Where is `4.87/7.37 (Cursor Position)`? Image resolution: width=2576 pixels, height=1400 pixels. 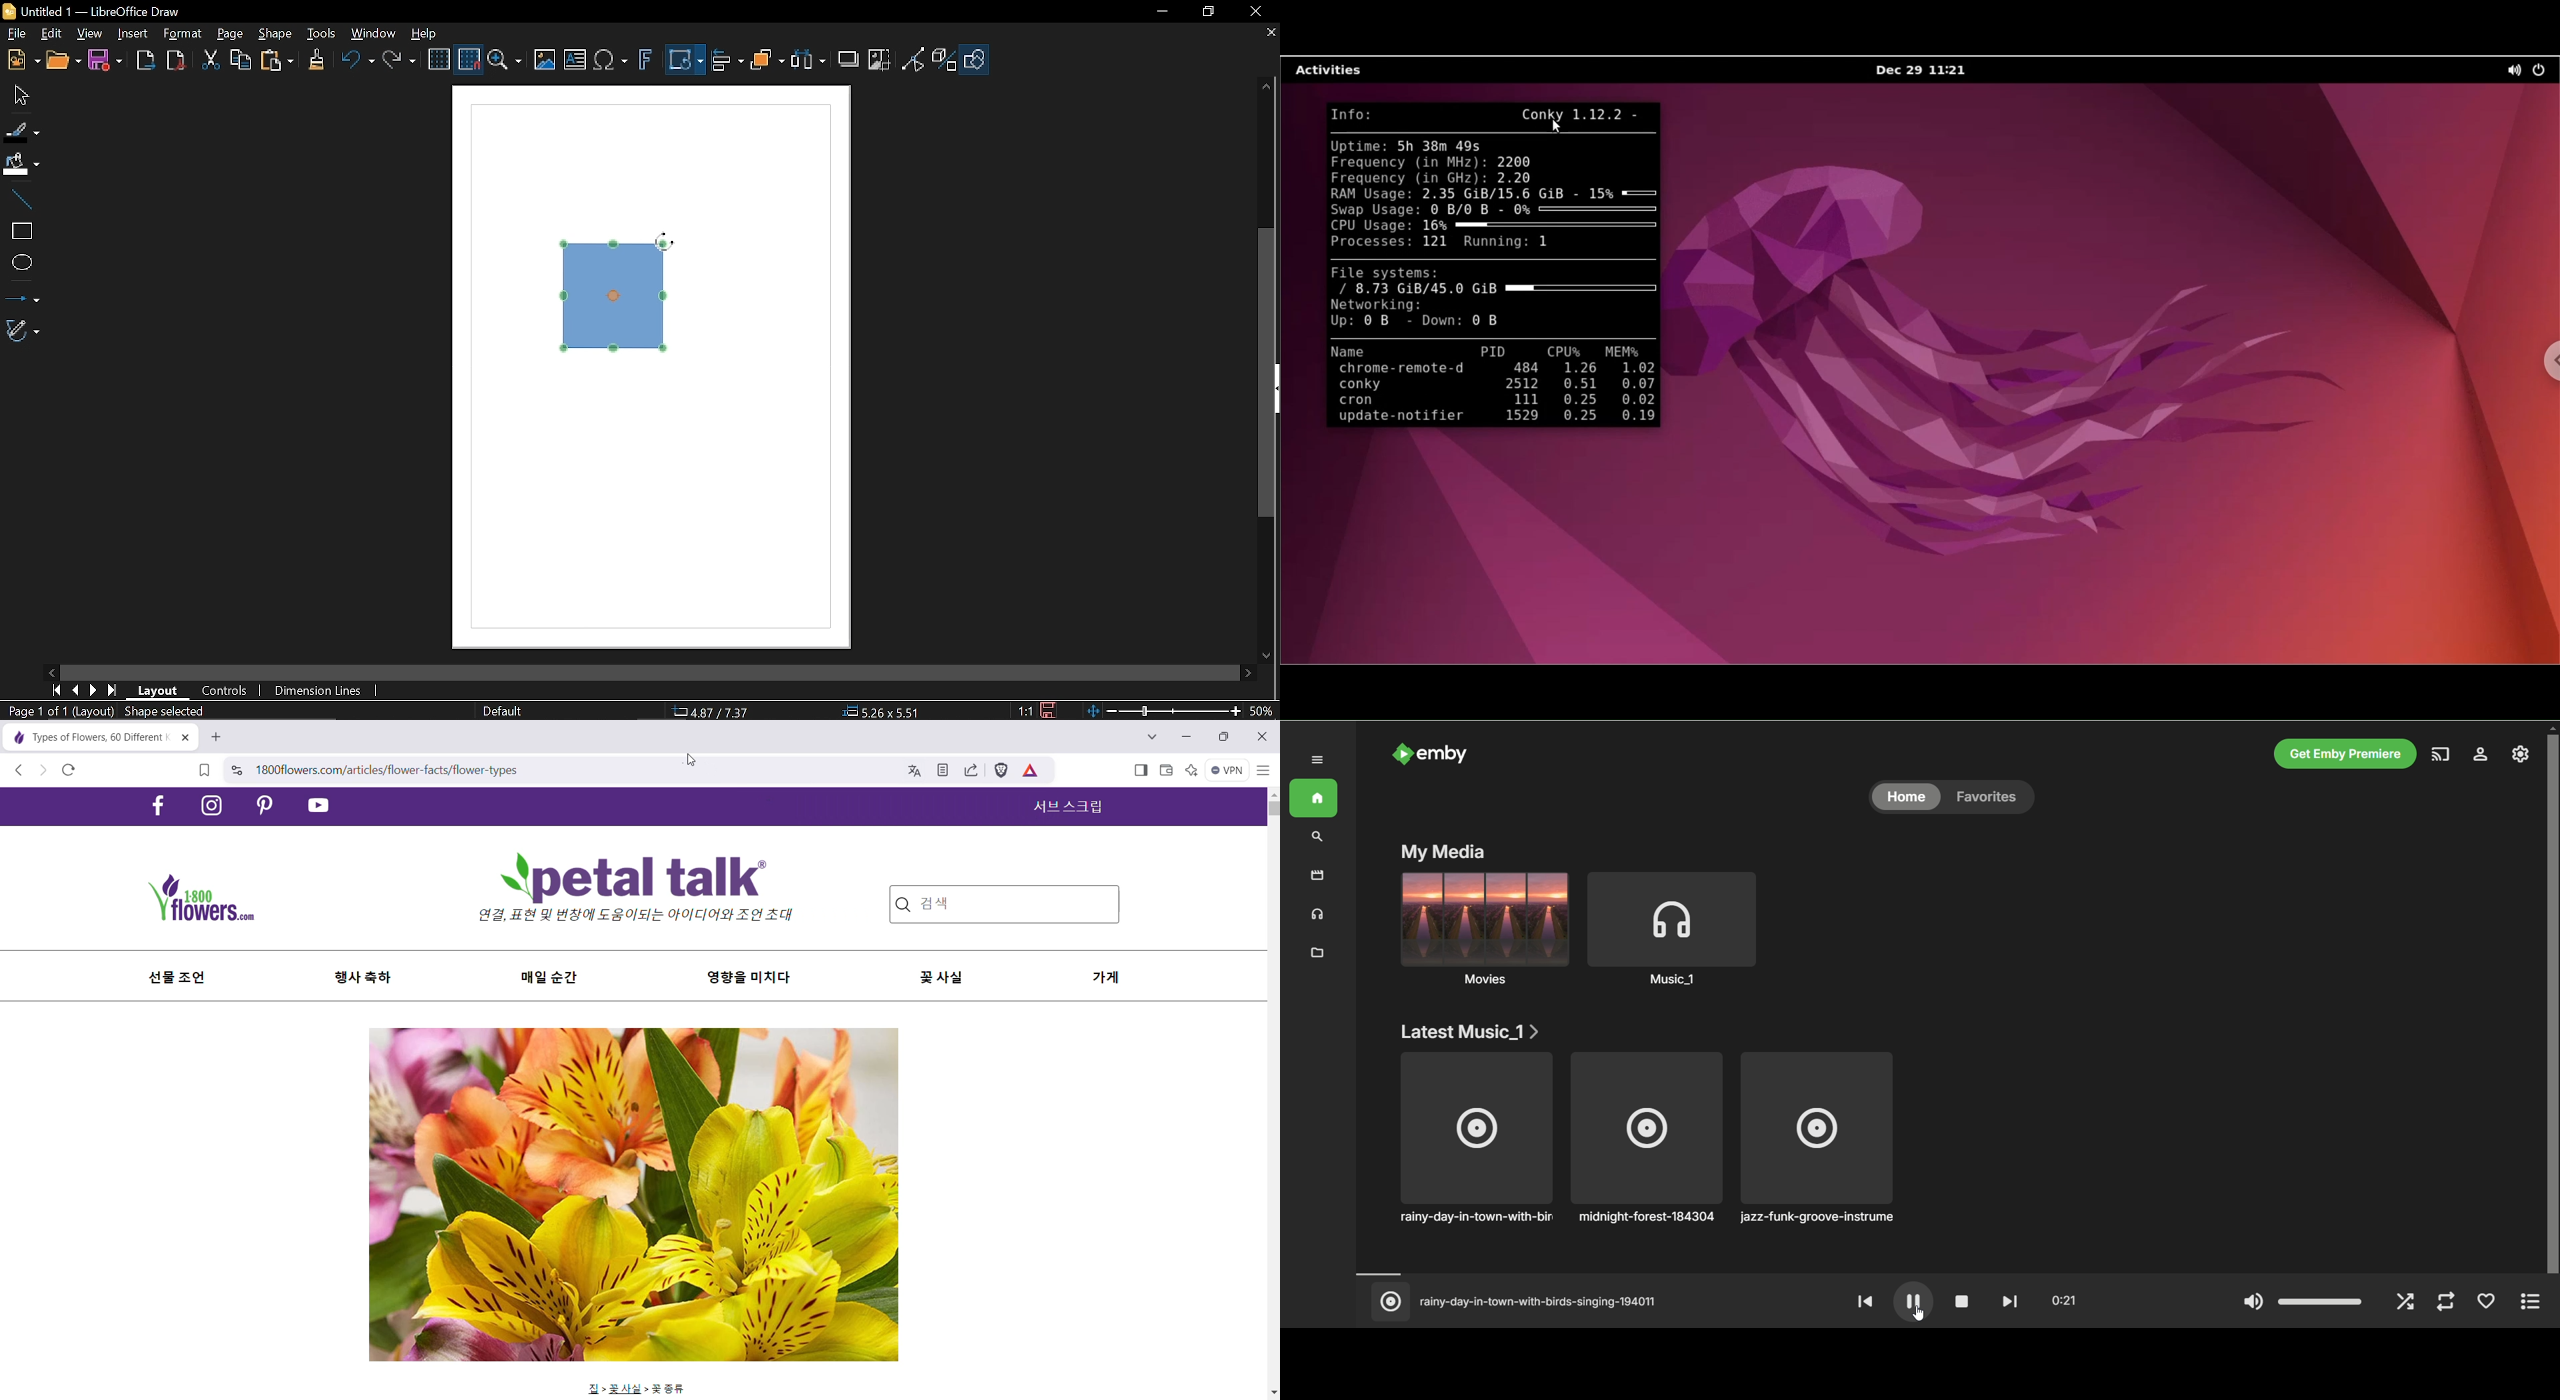
4.87/7.37 (Cursor Position) is located at coordinates (710, 710).